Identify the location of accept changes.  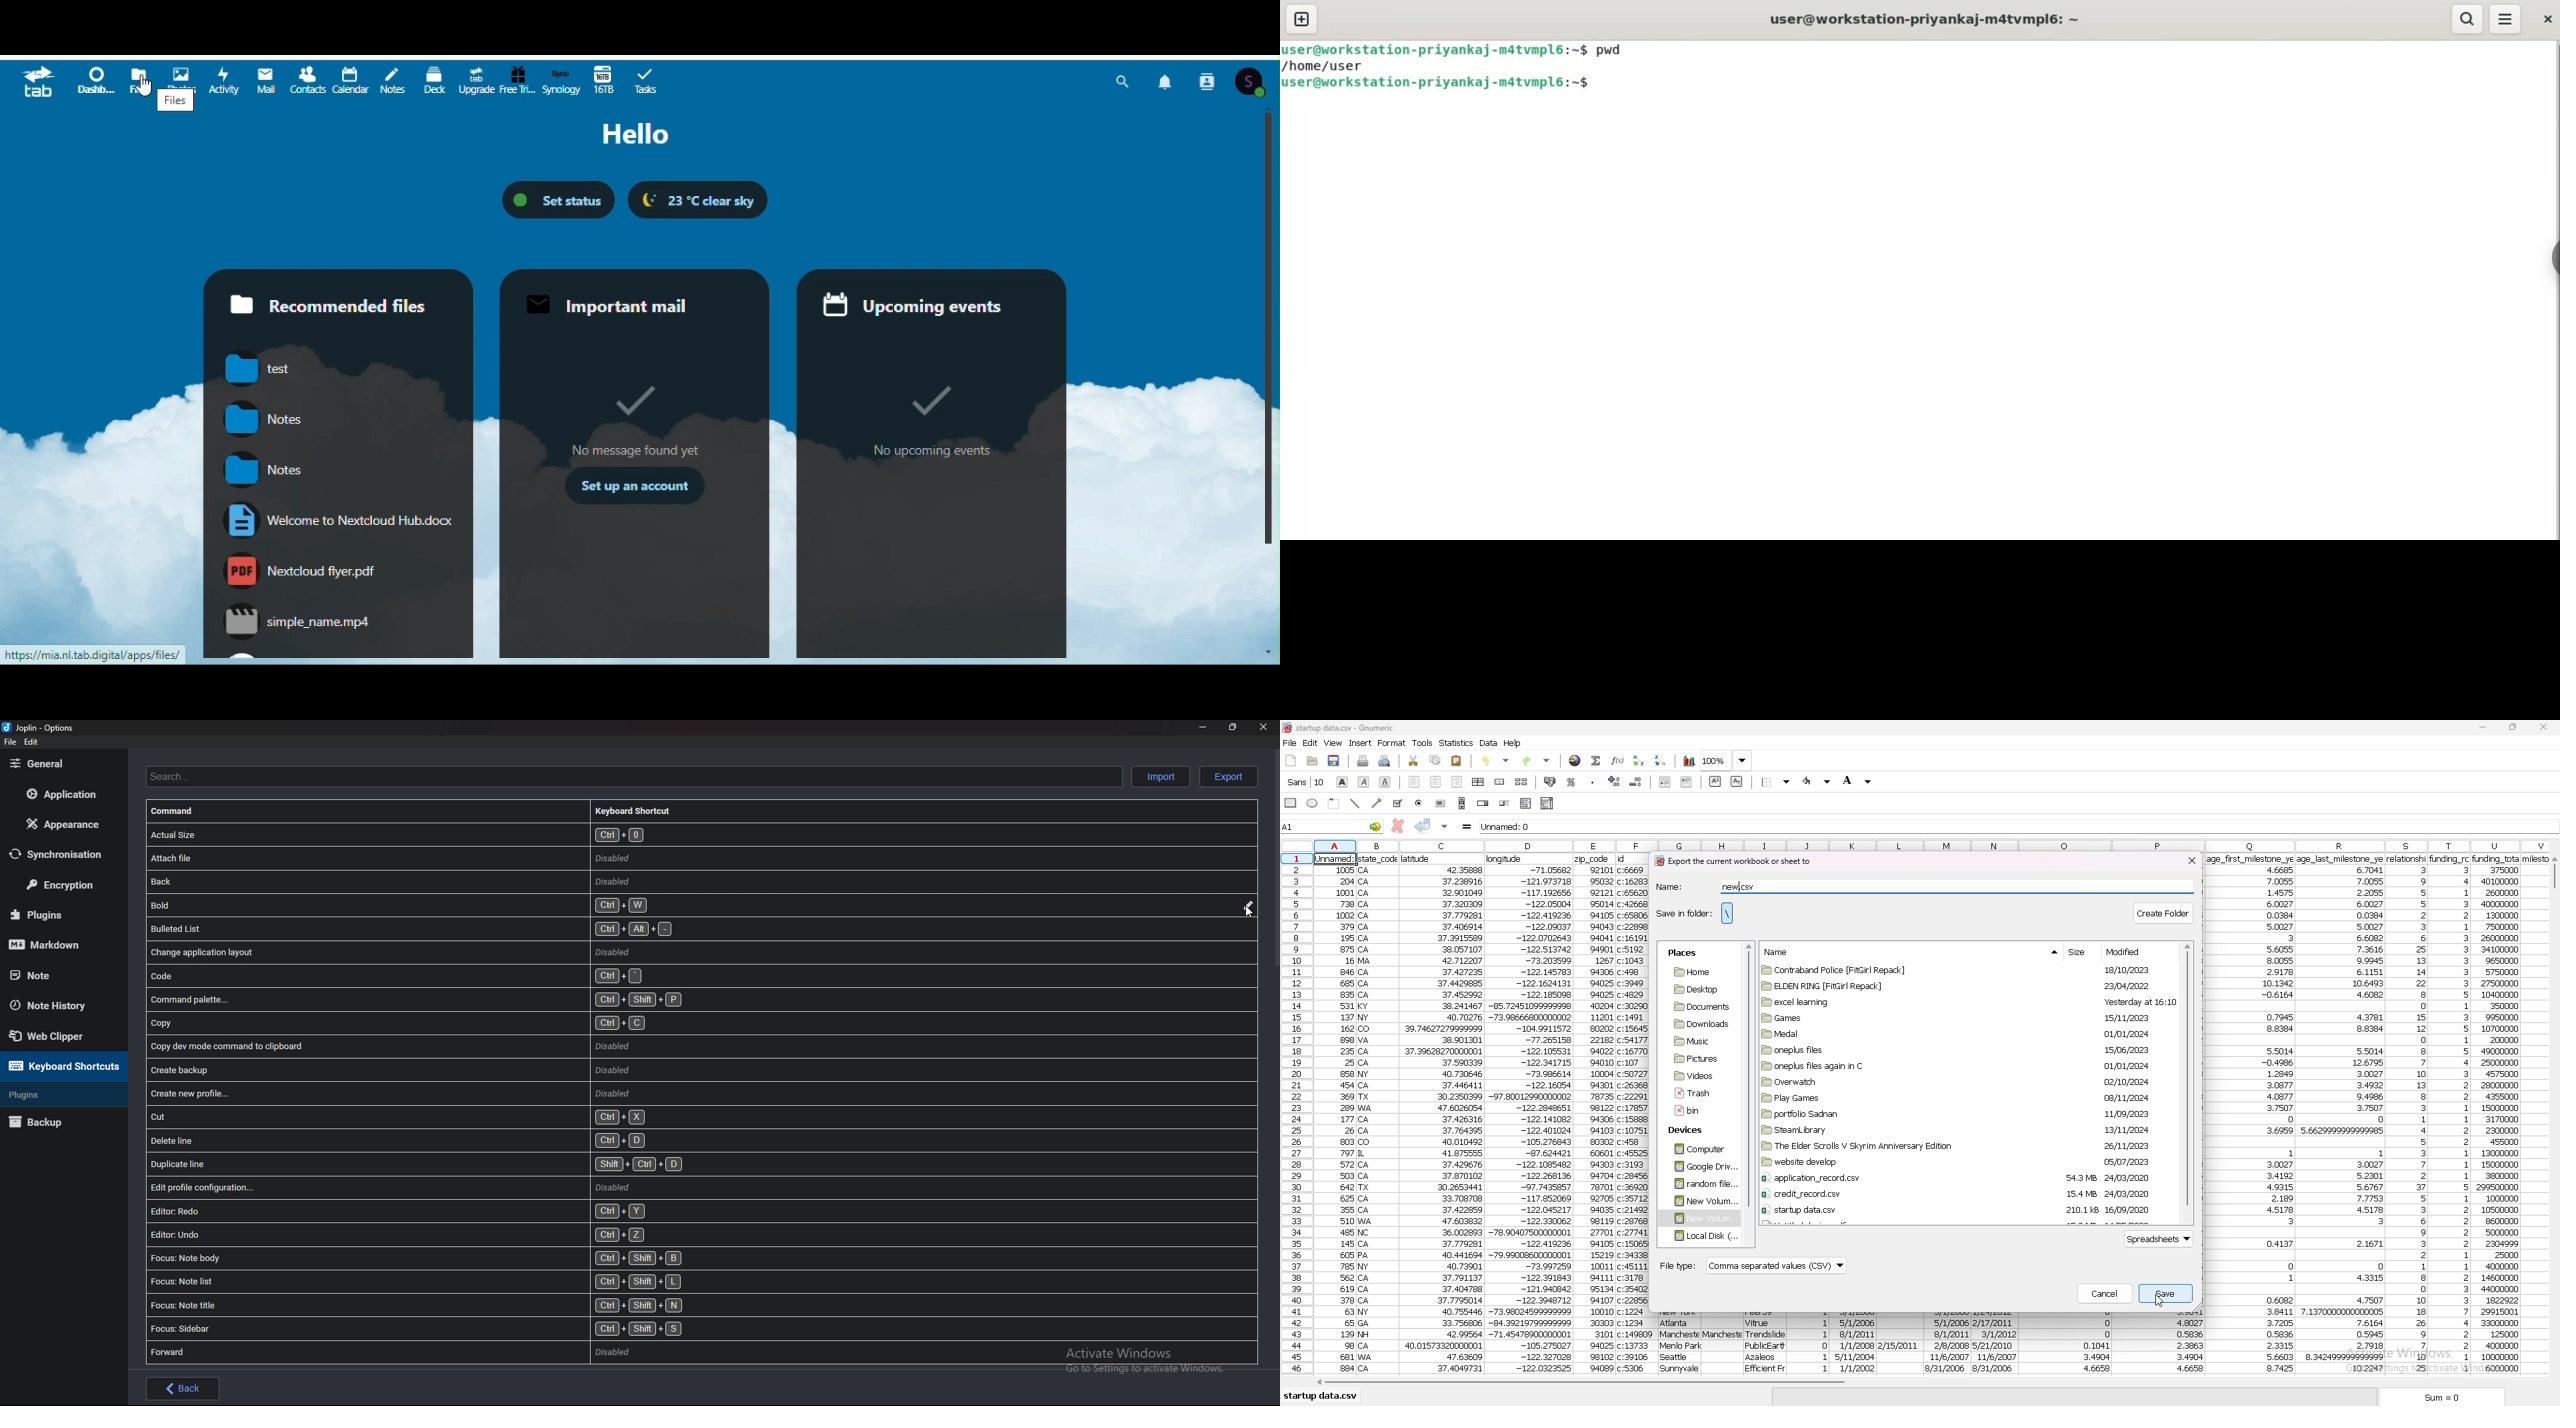
(1423, 825).